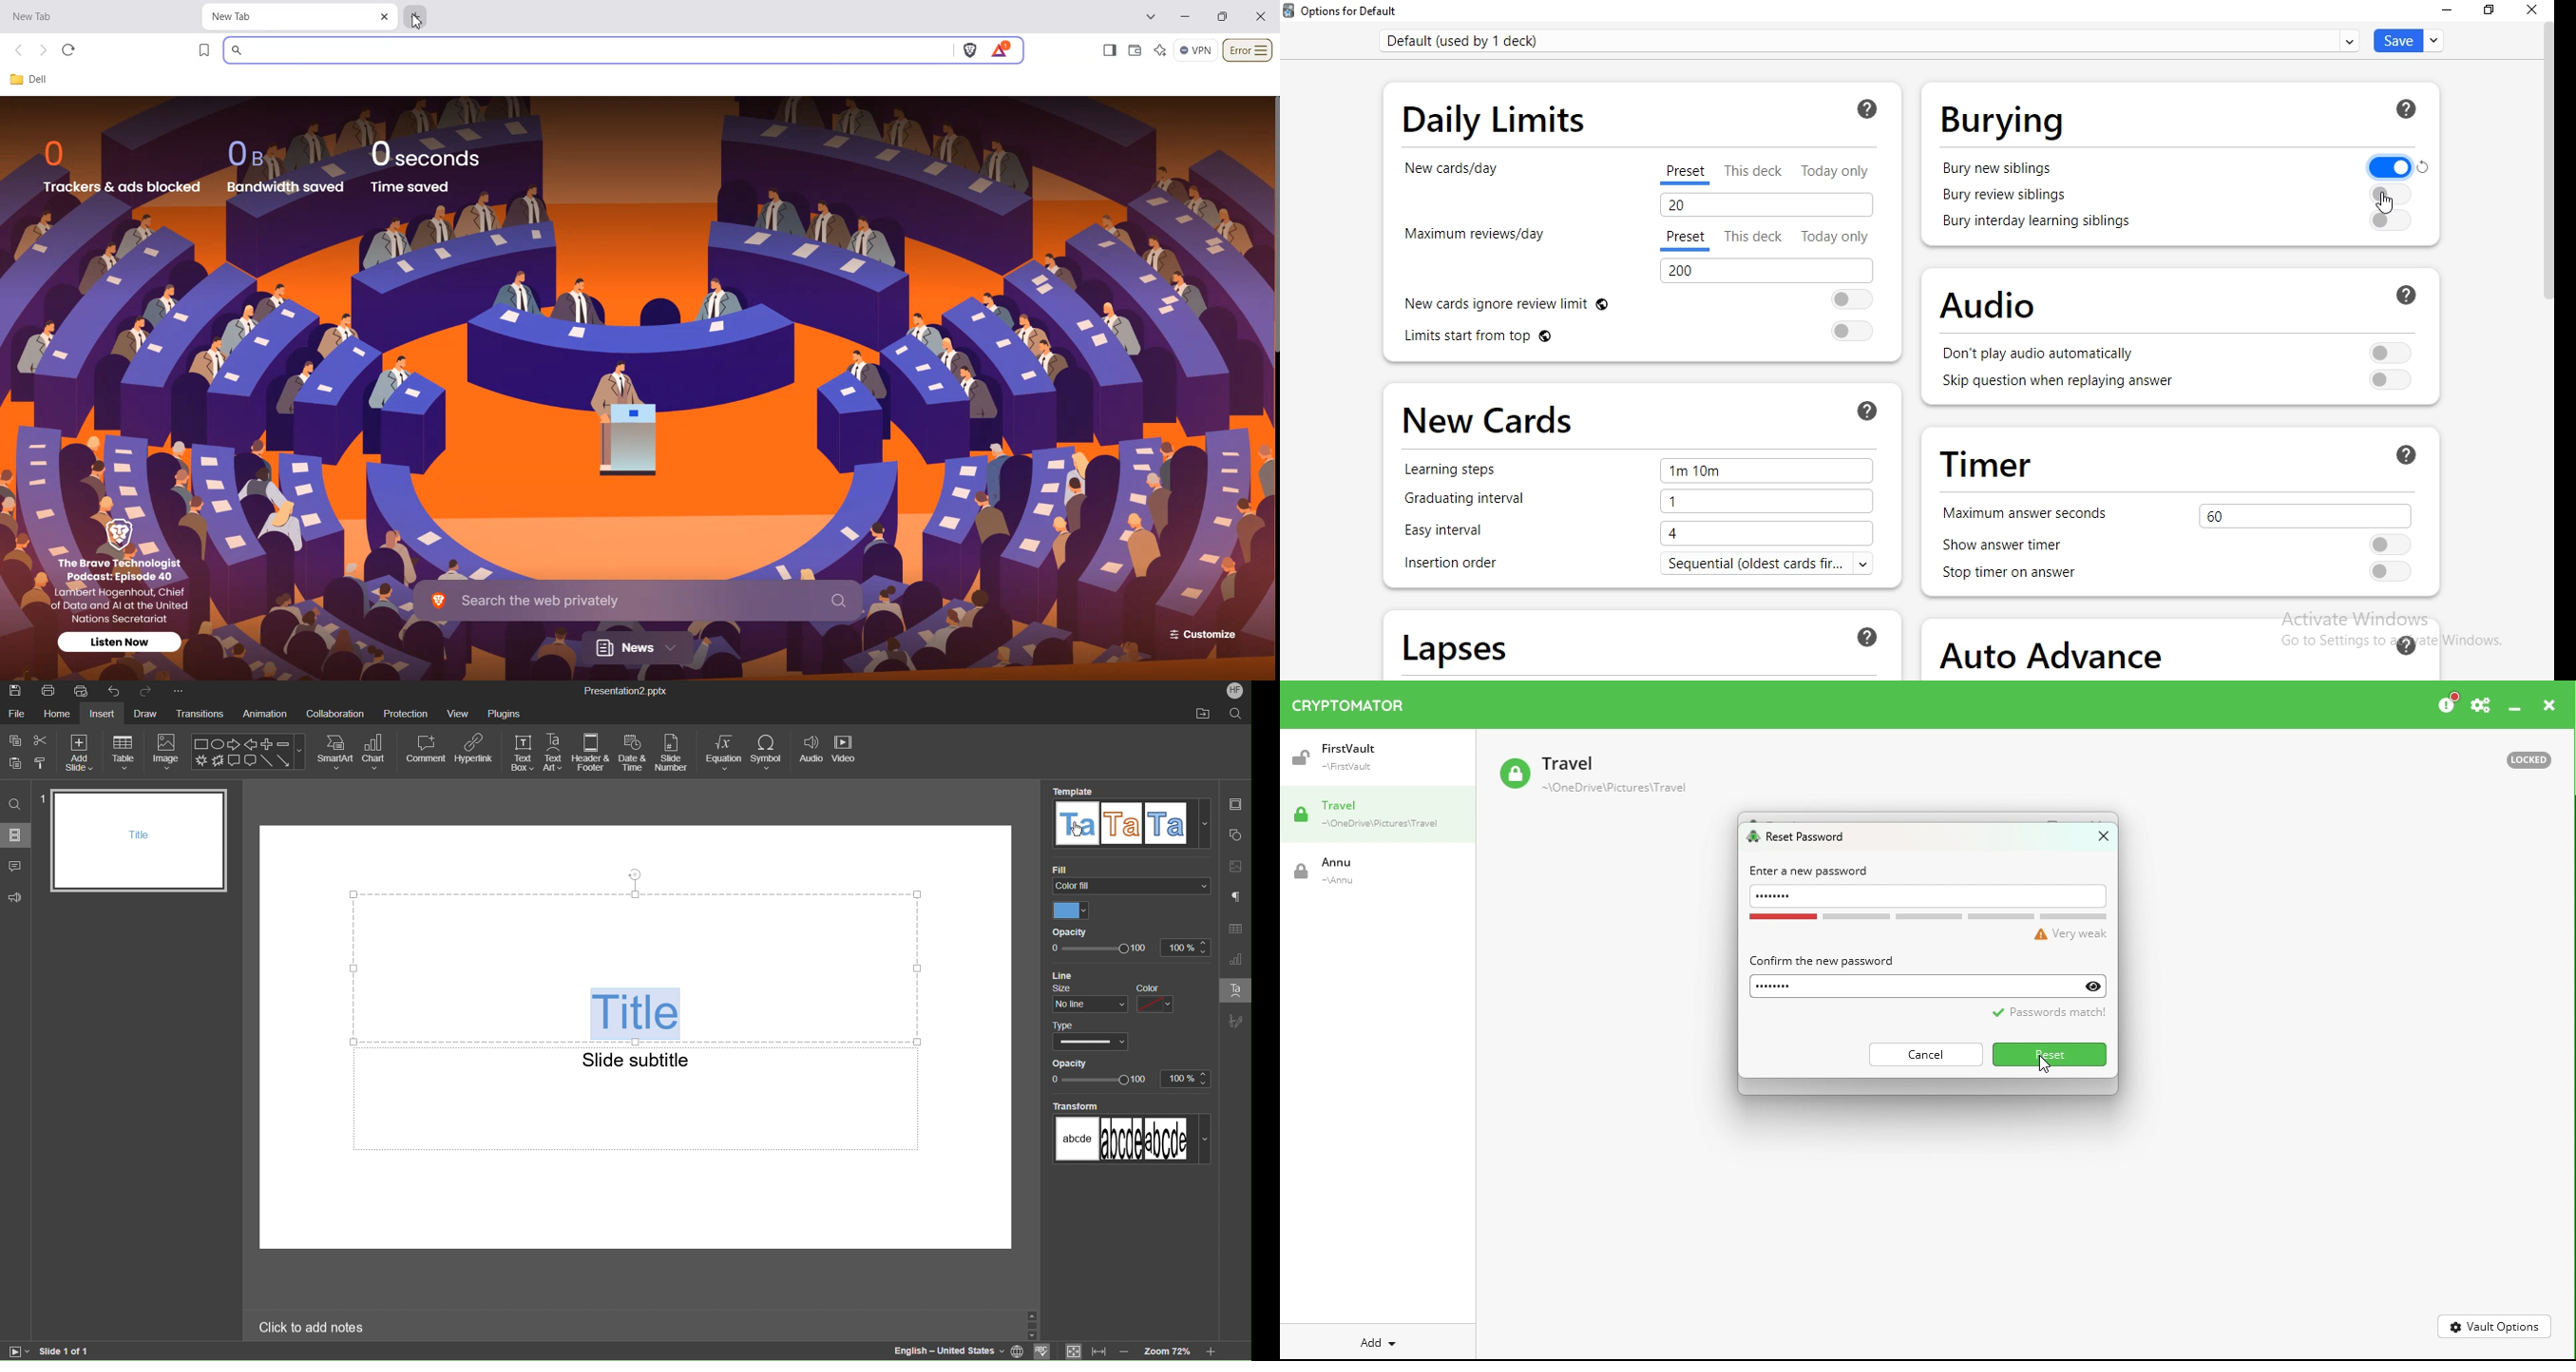  What do you see at coordinates (632, 1061) in the screenshot?
I see `Slide subtitle` at bounding box center [632, 1061].